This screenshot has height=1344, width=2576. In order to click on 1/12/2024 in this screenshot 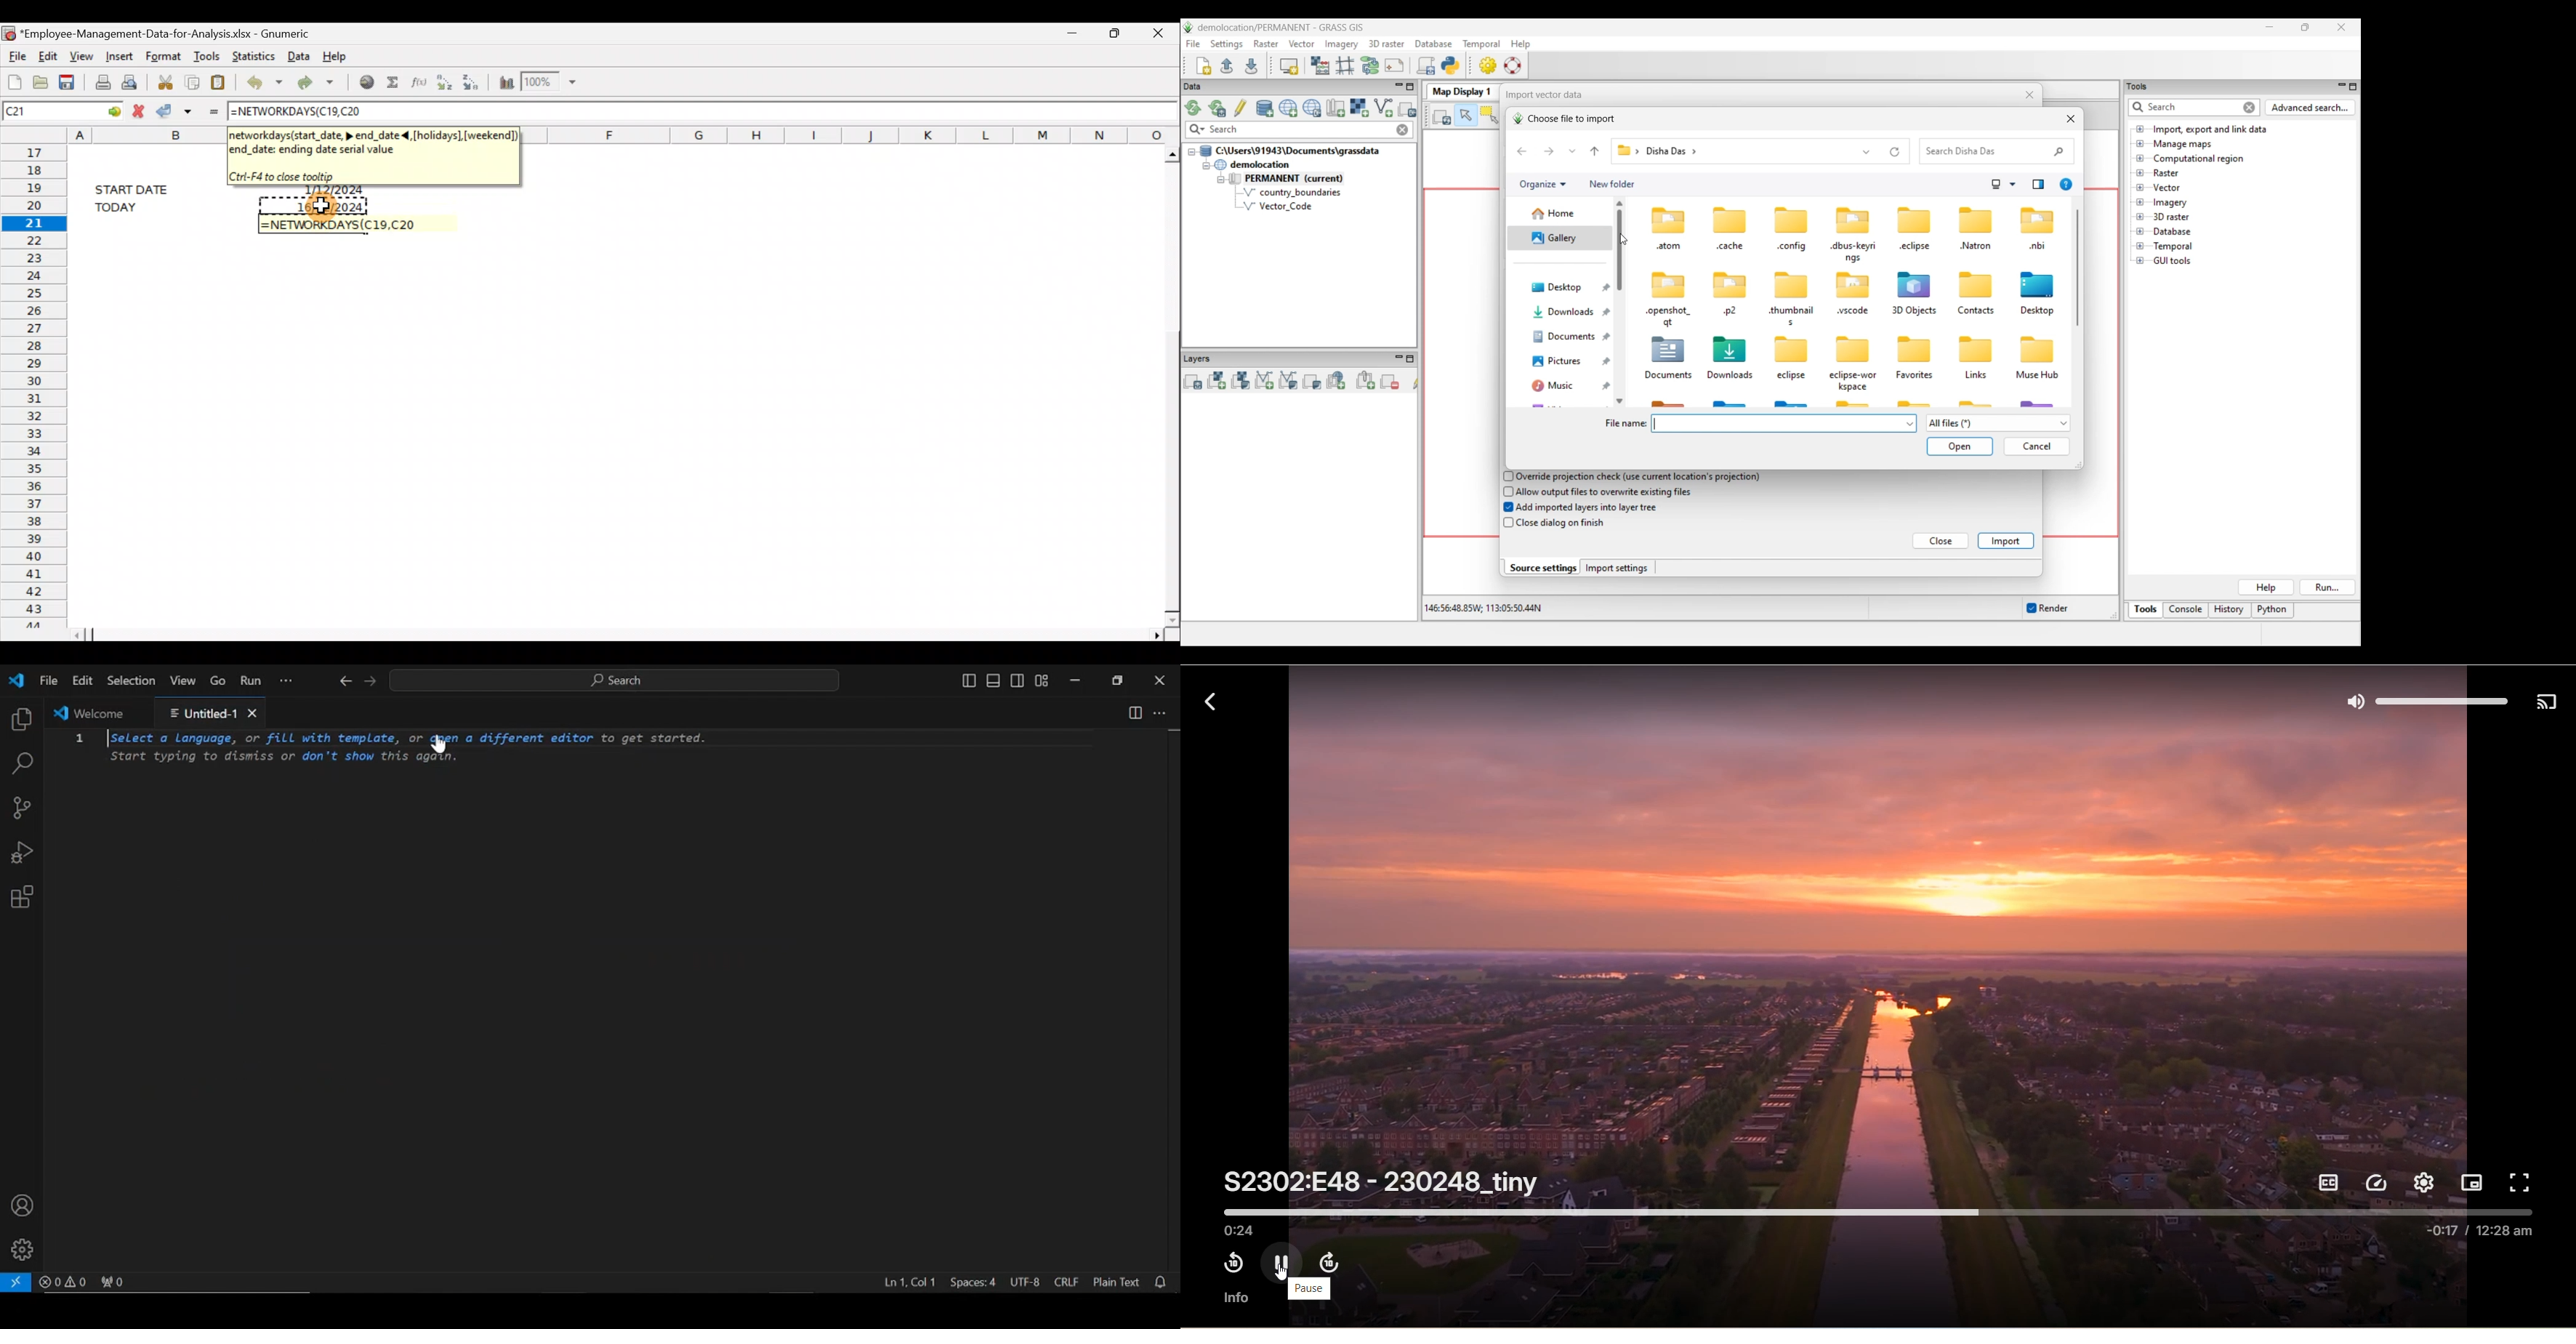, I will do `click(335, 191)`.